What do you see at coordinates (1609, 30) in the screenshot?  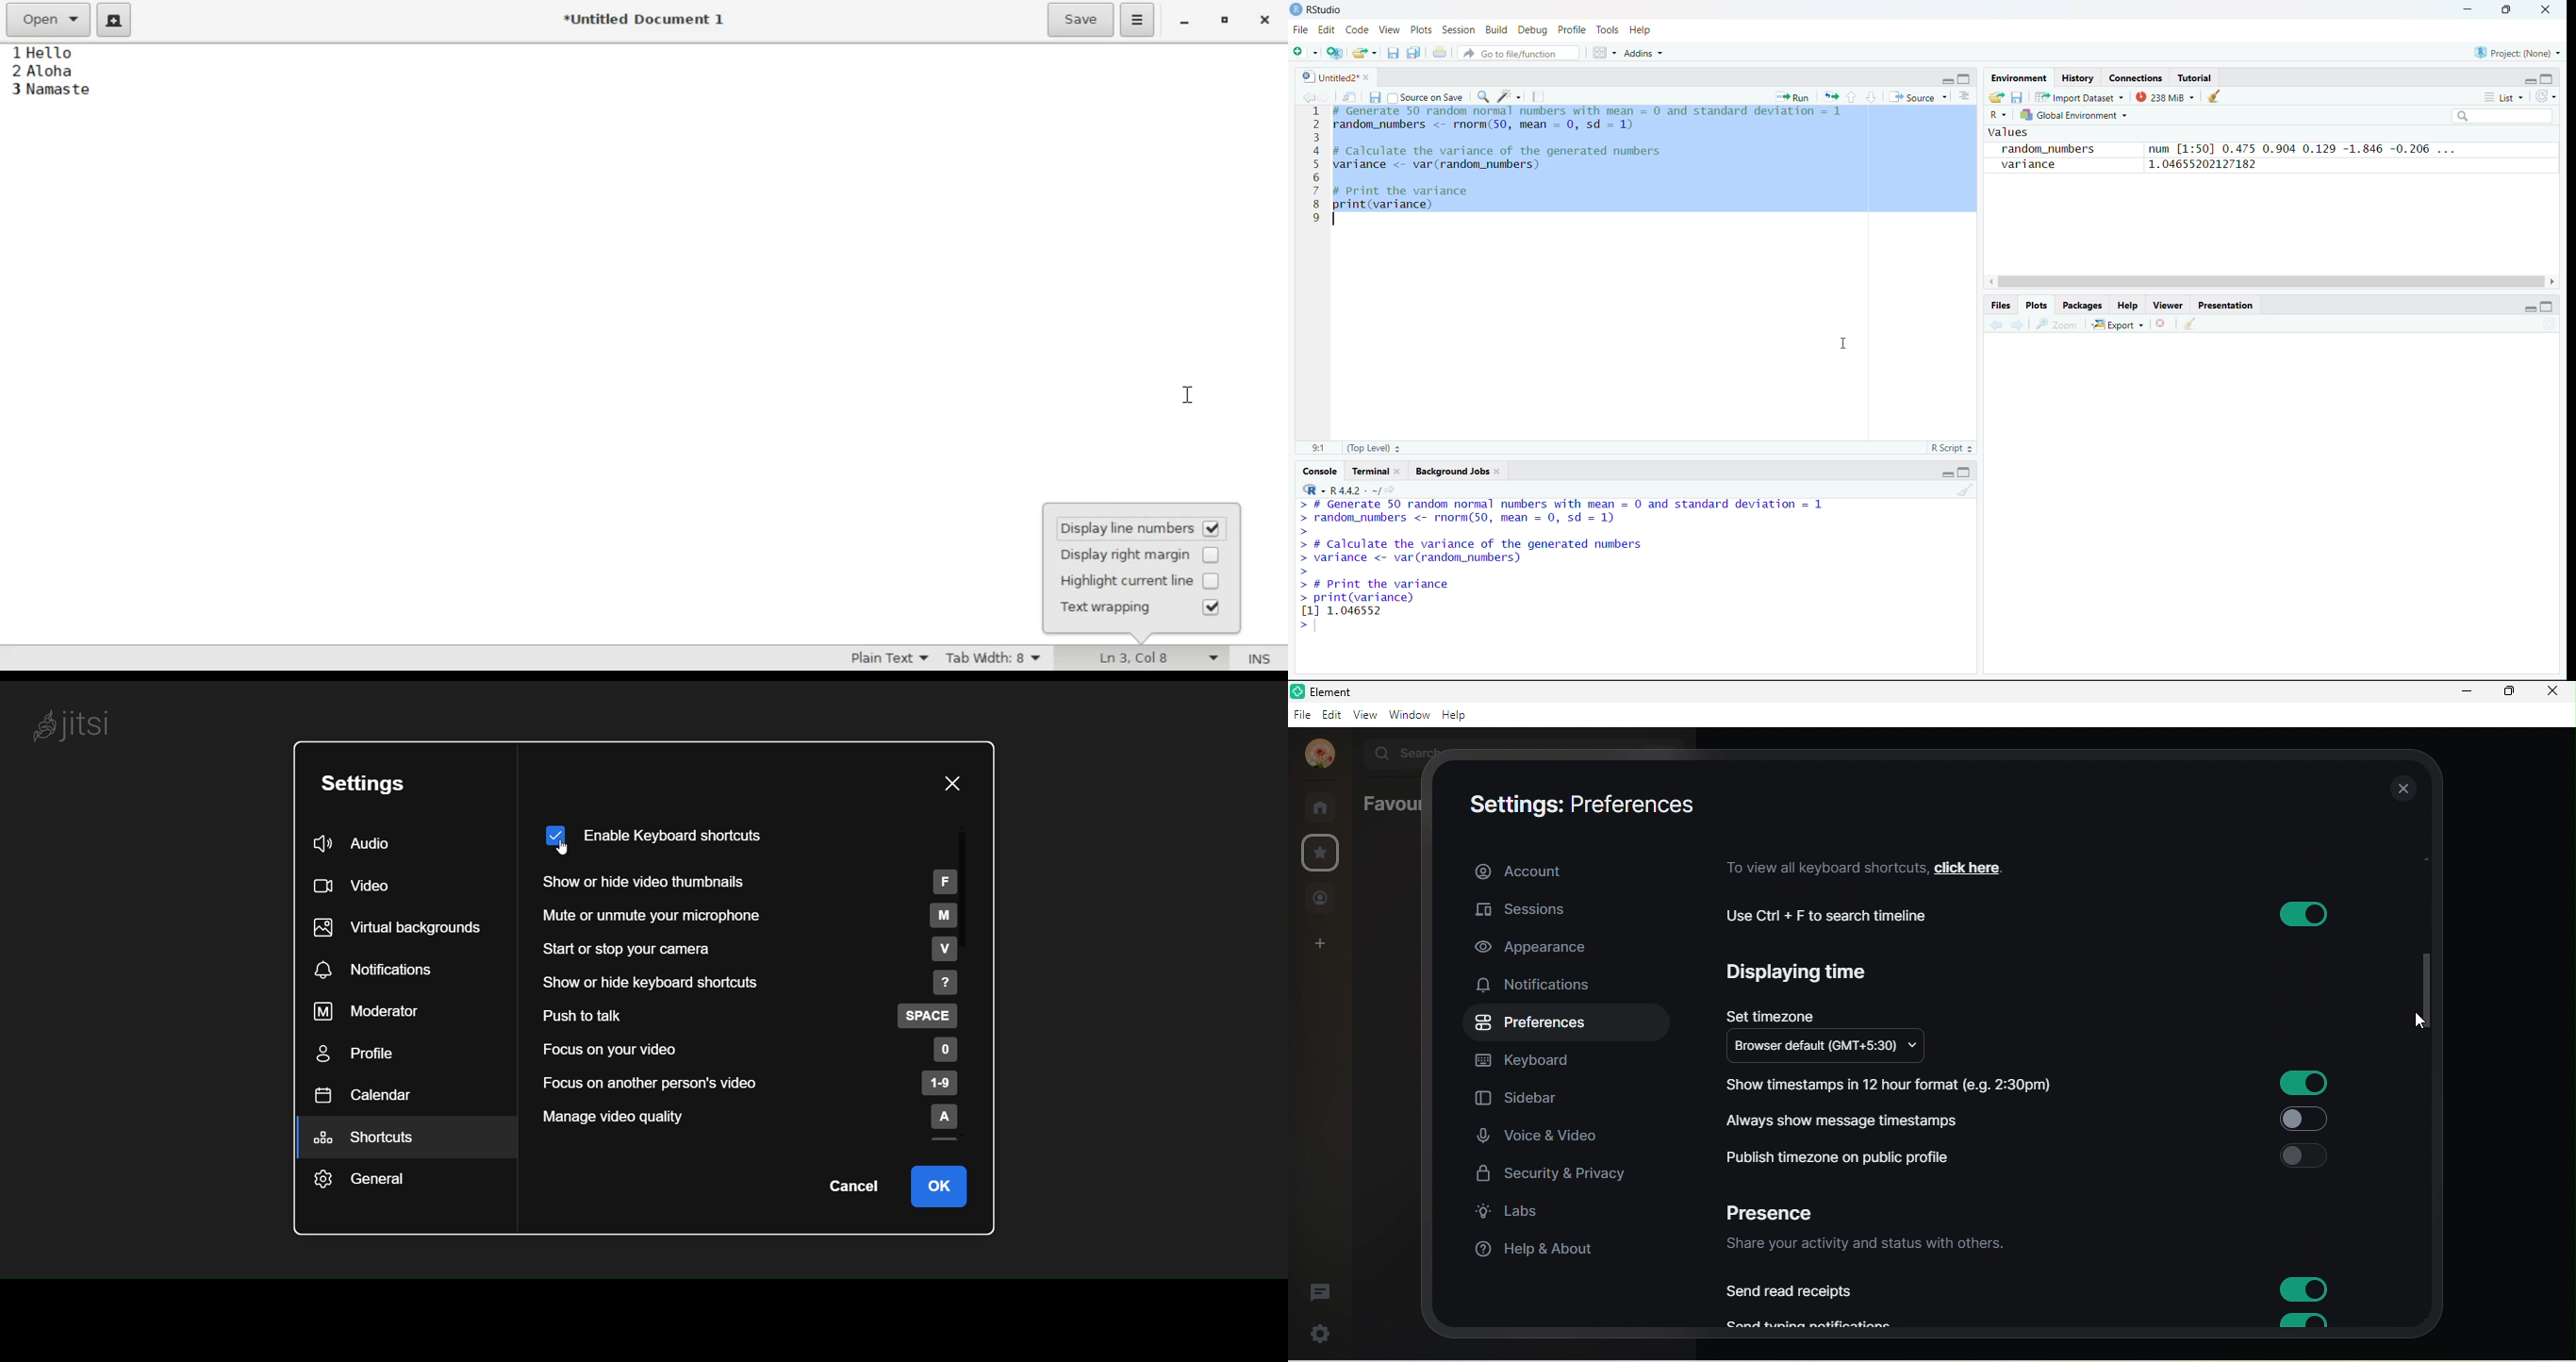 I see `Tools` at bounding box center [1609, 30].